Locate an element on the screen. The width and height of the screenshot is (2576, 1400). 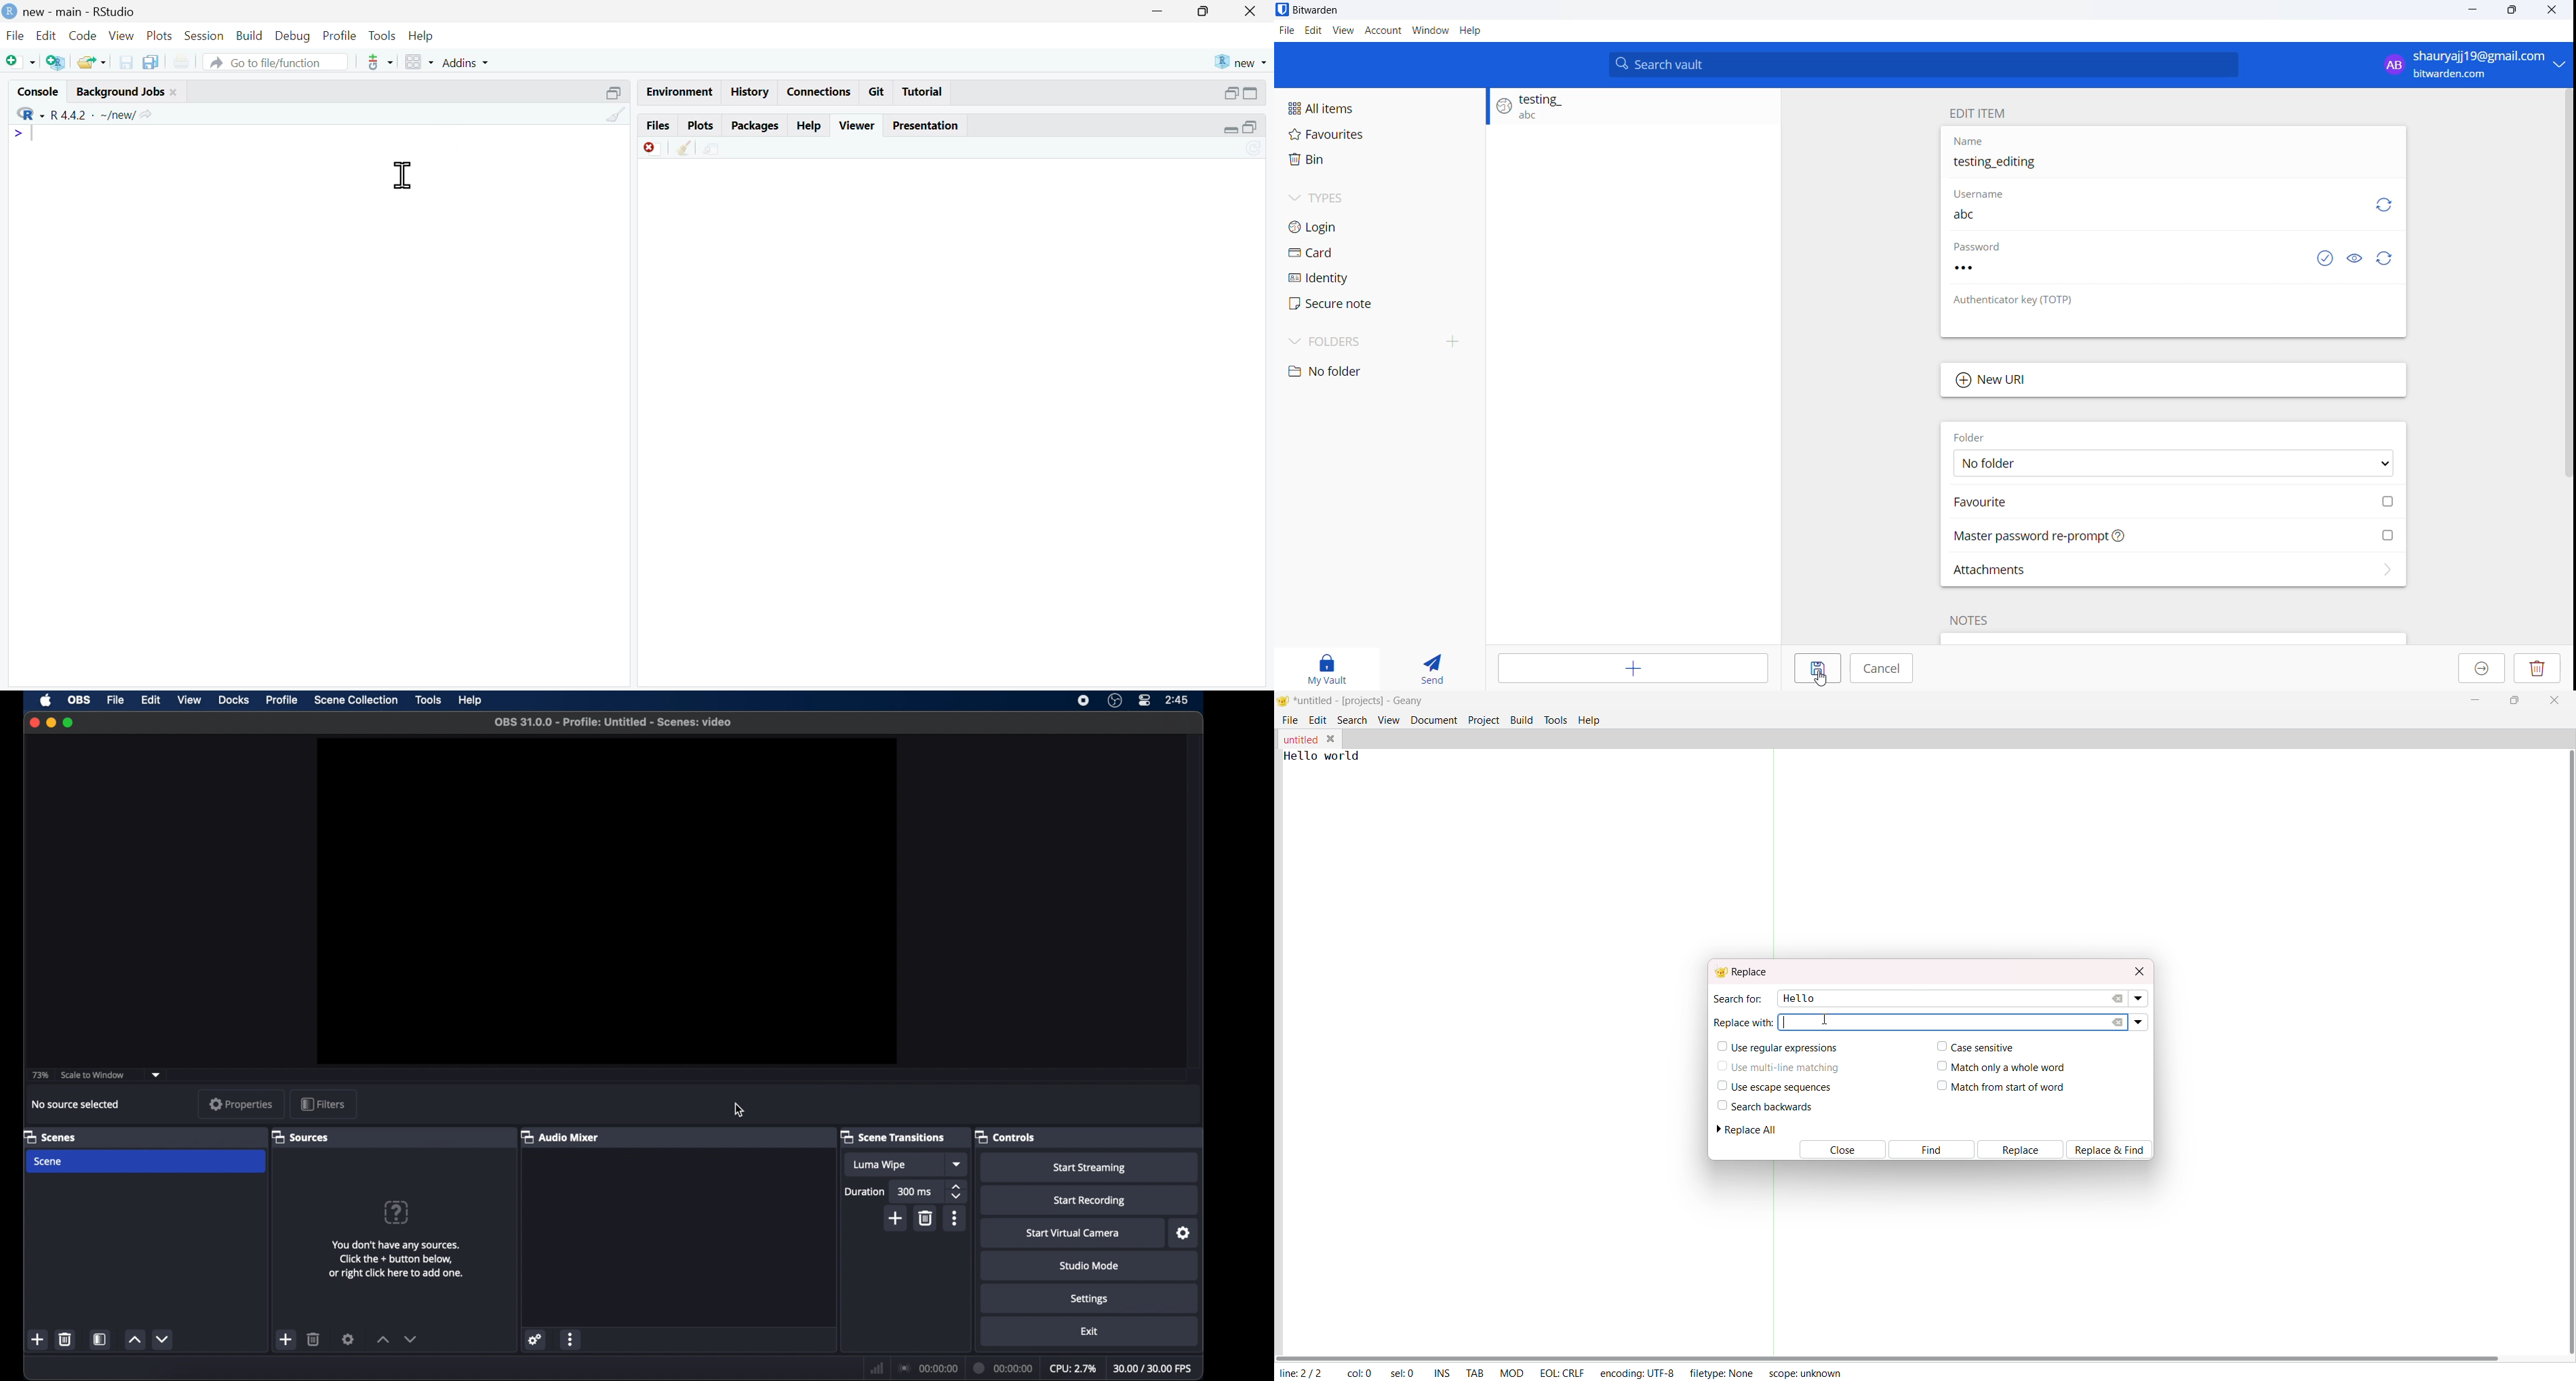
delete is located at coordinates (925, 1219).